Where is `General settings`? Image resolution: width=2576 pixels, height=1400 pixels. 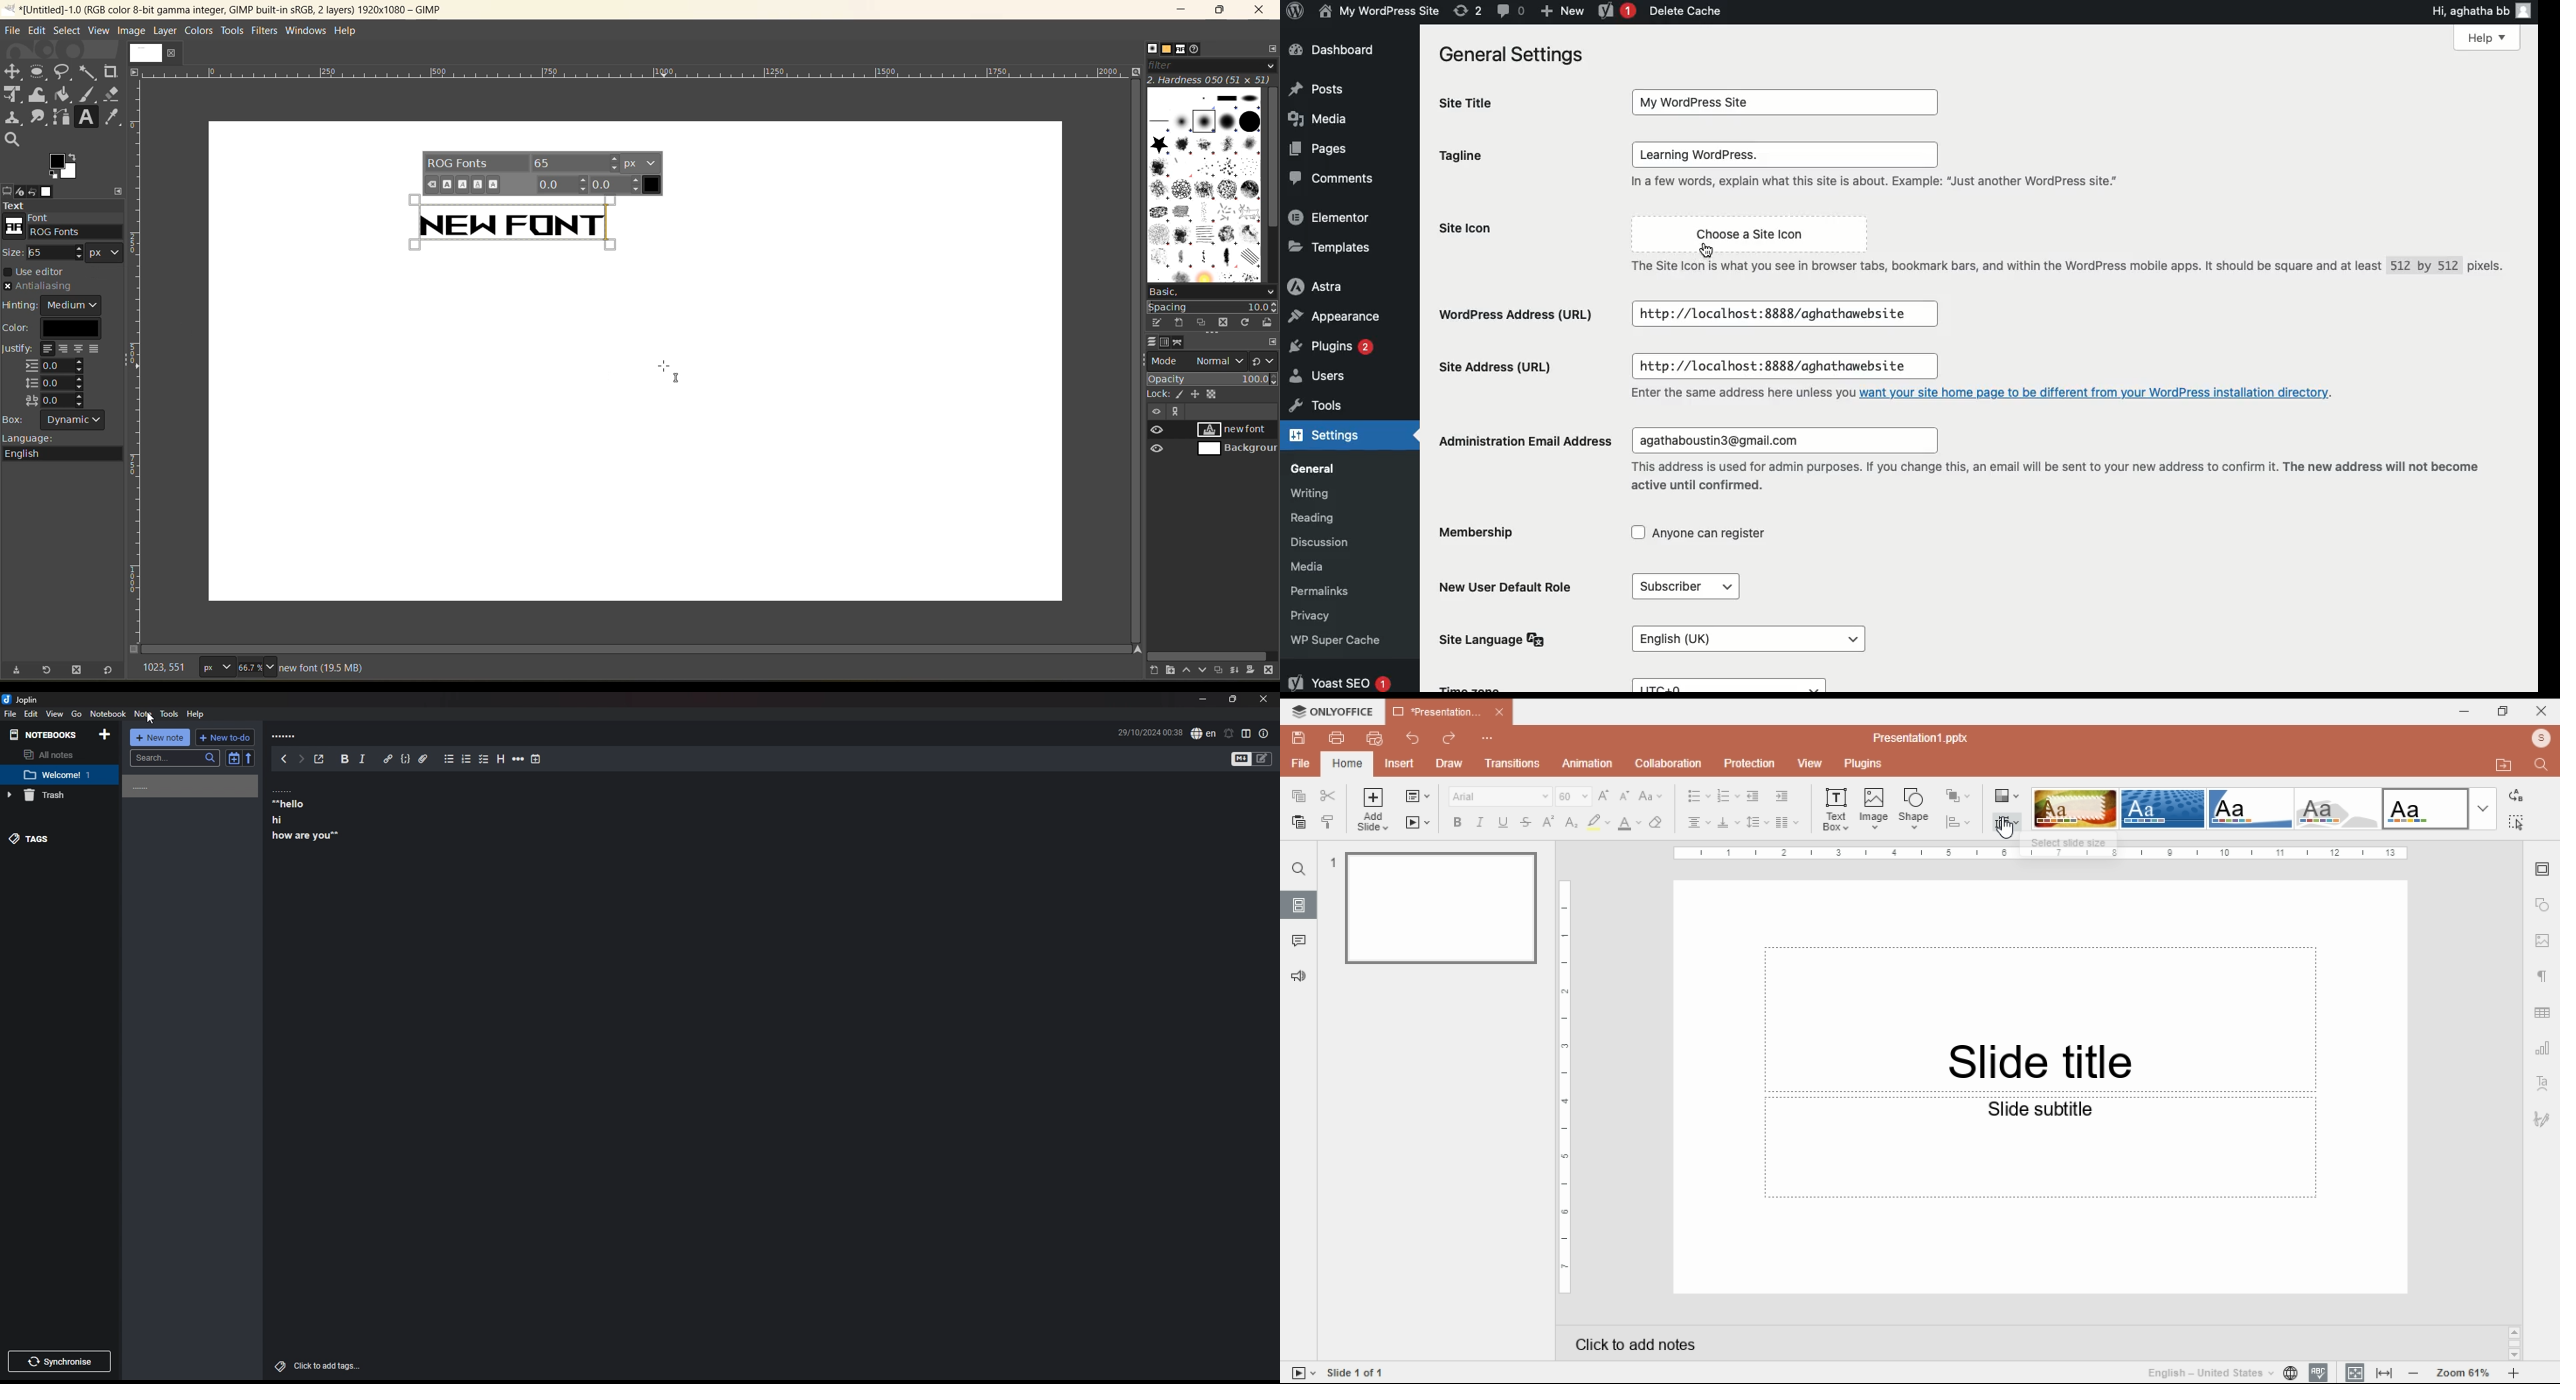 General settings is located at coordinates (1515, 56).